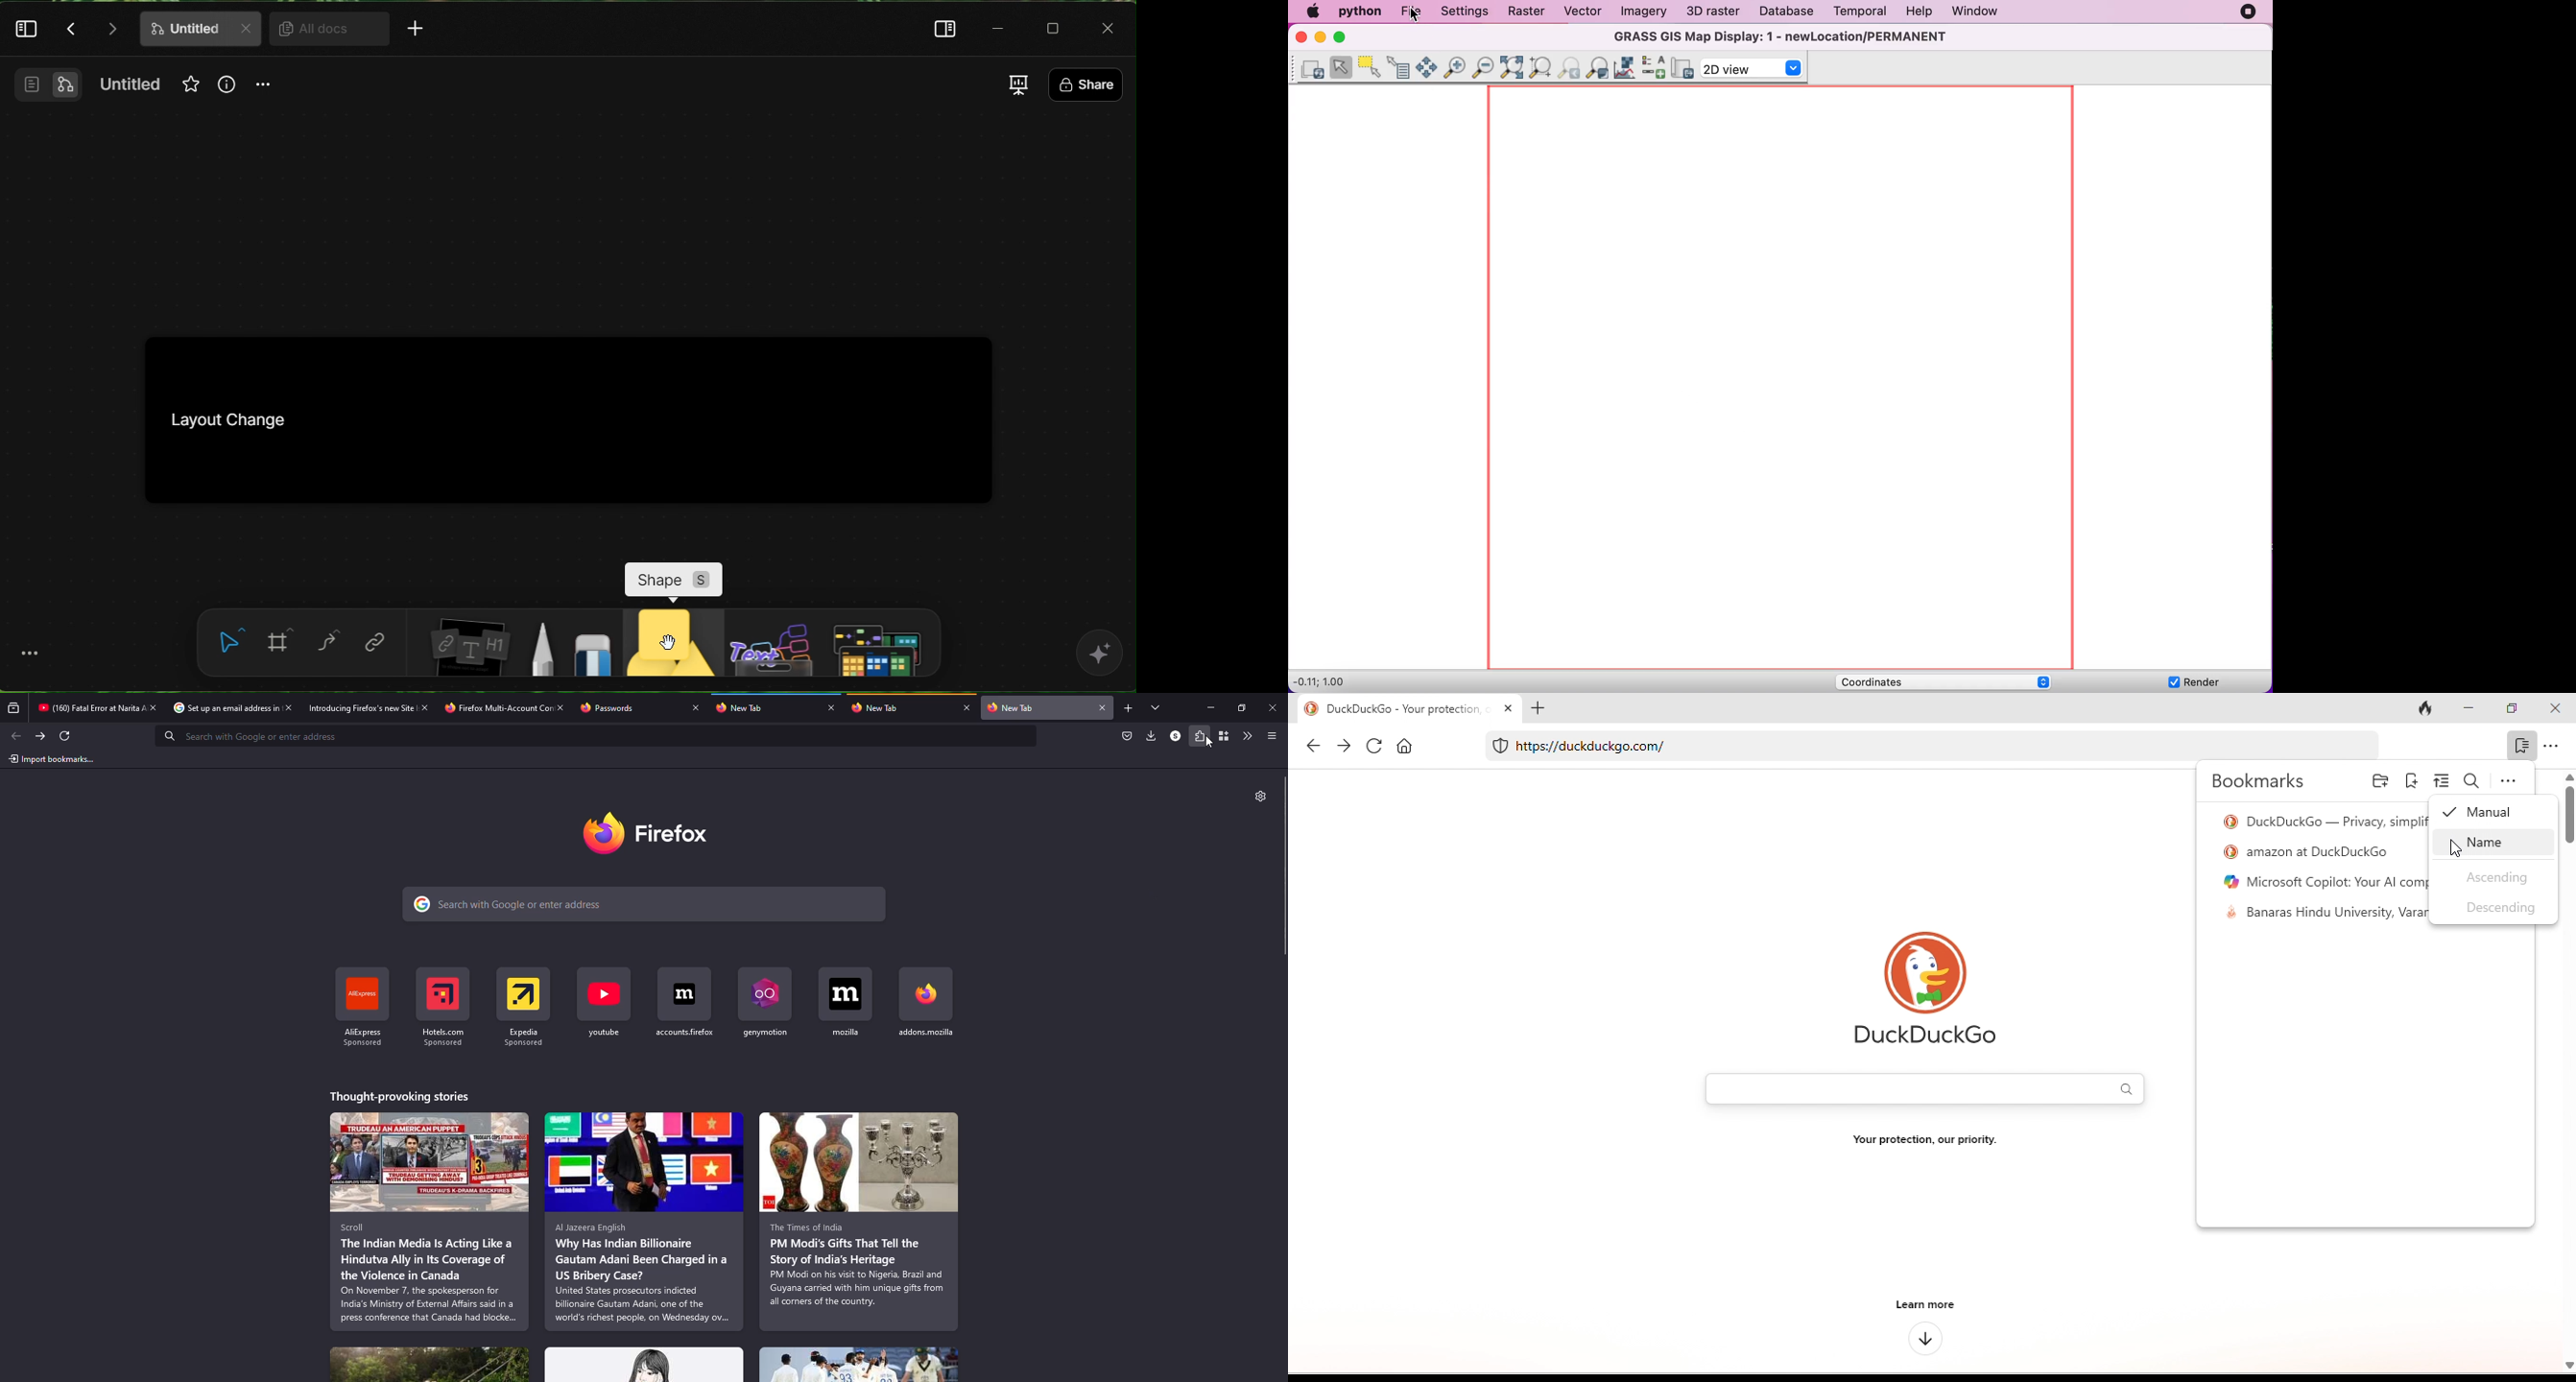 The height and width of the screenshot is (1400, 2576). Describe the element at coordinates (2516, 711) in the screenshot. I see `maximize` at that location.